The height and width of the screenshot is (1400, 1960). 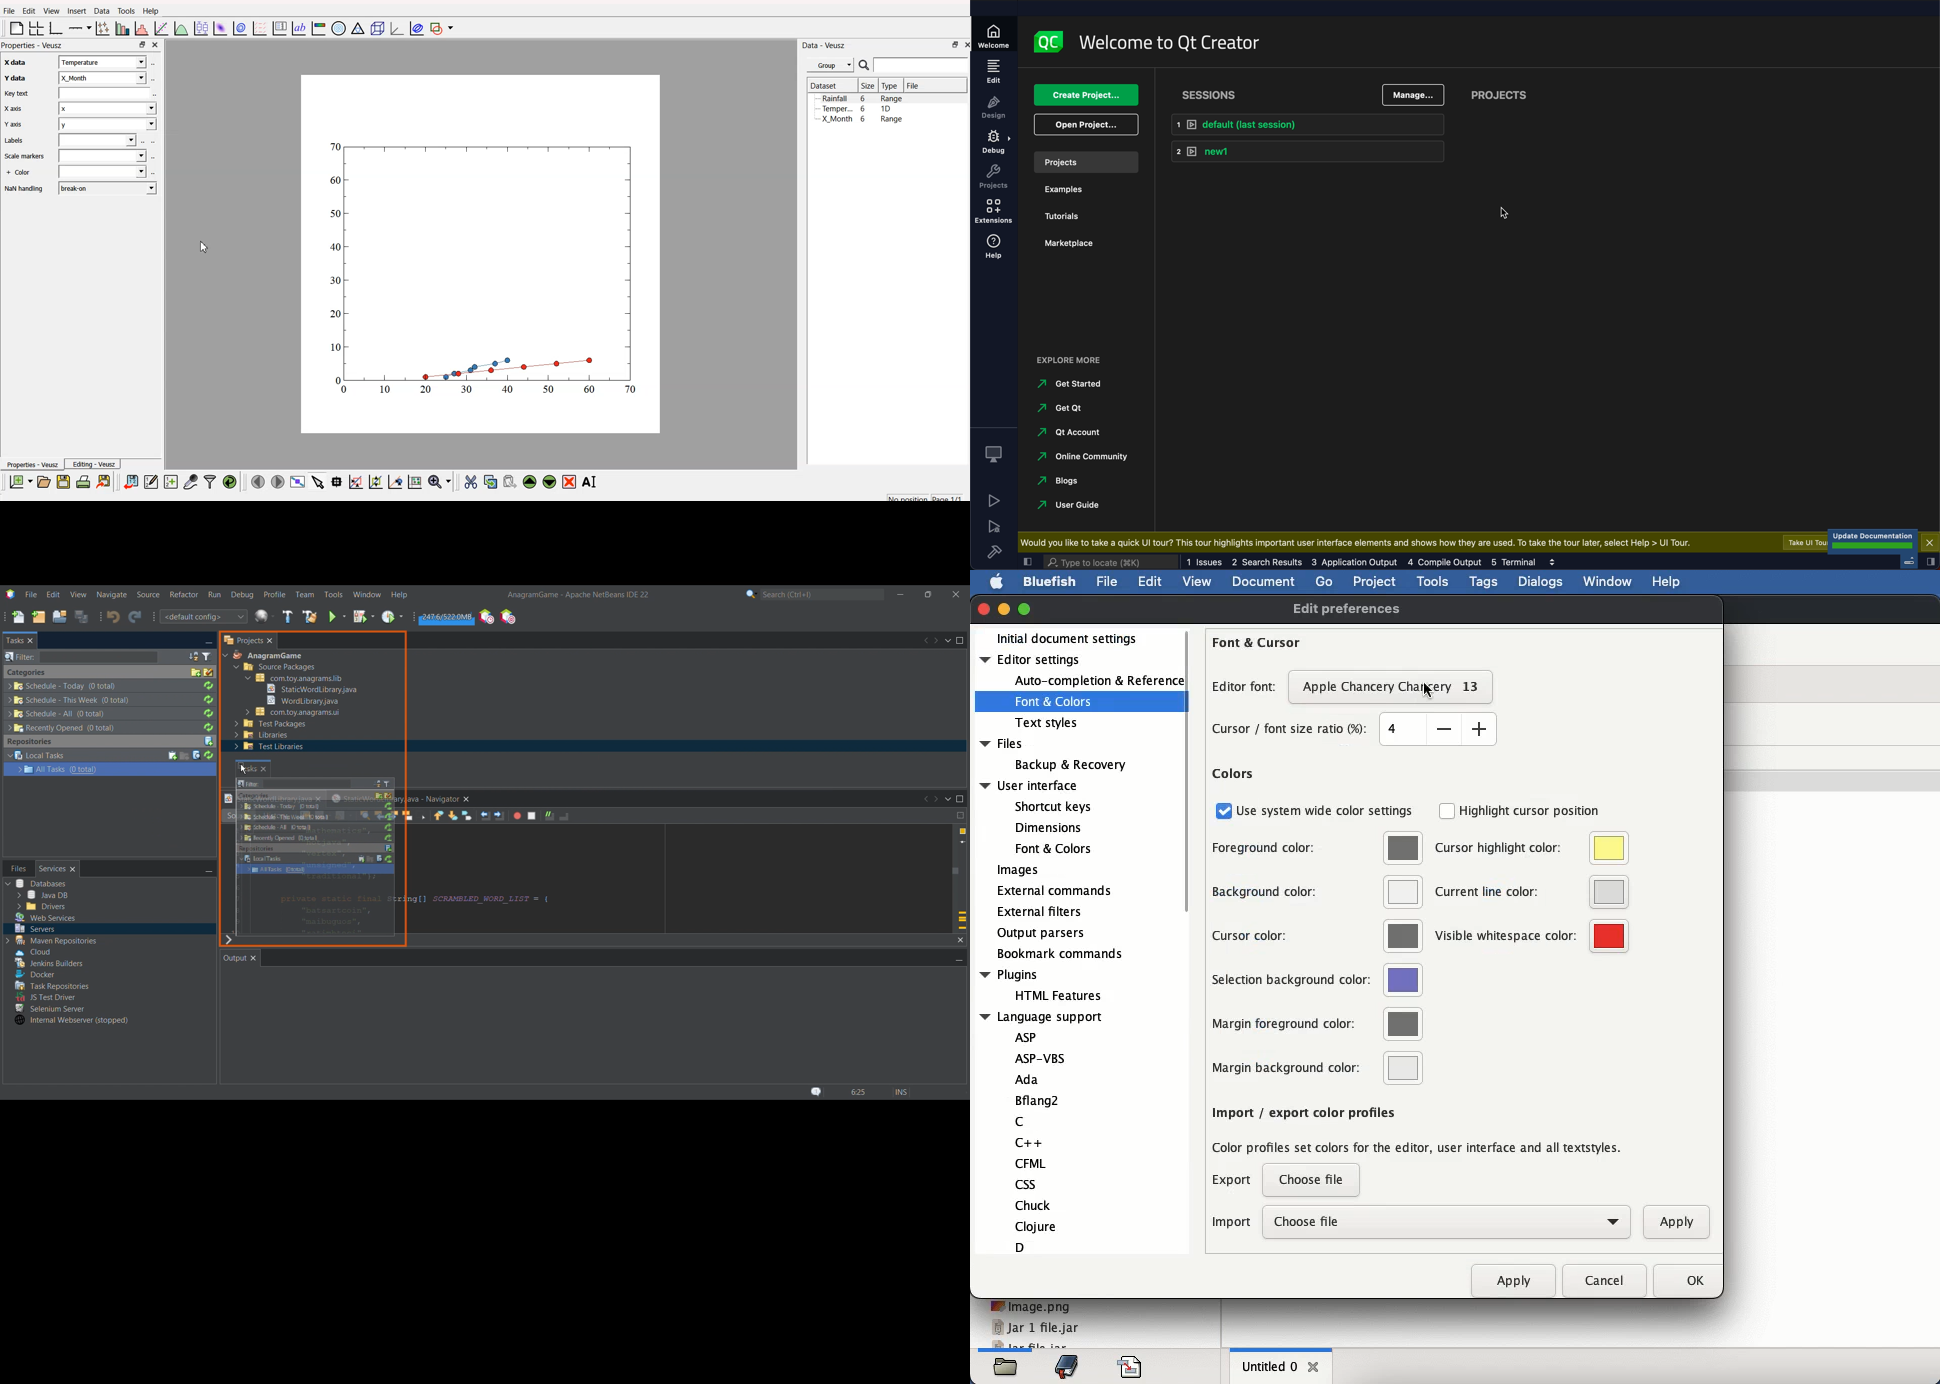 What do you see at coordinates (1325, 581) in the screenshot?
I see `go` at bounding box center [1325, 581].